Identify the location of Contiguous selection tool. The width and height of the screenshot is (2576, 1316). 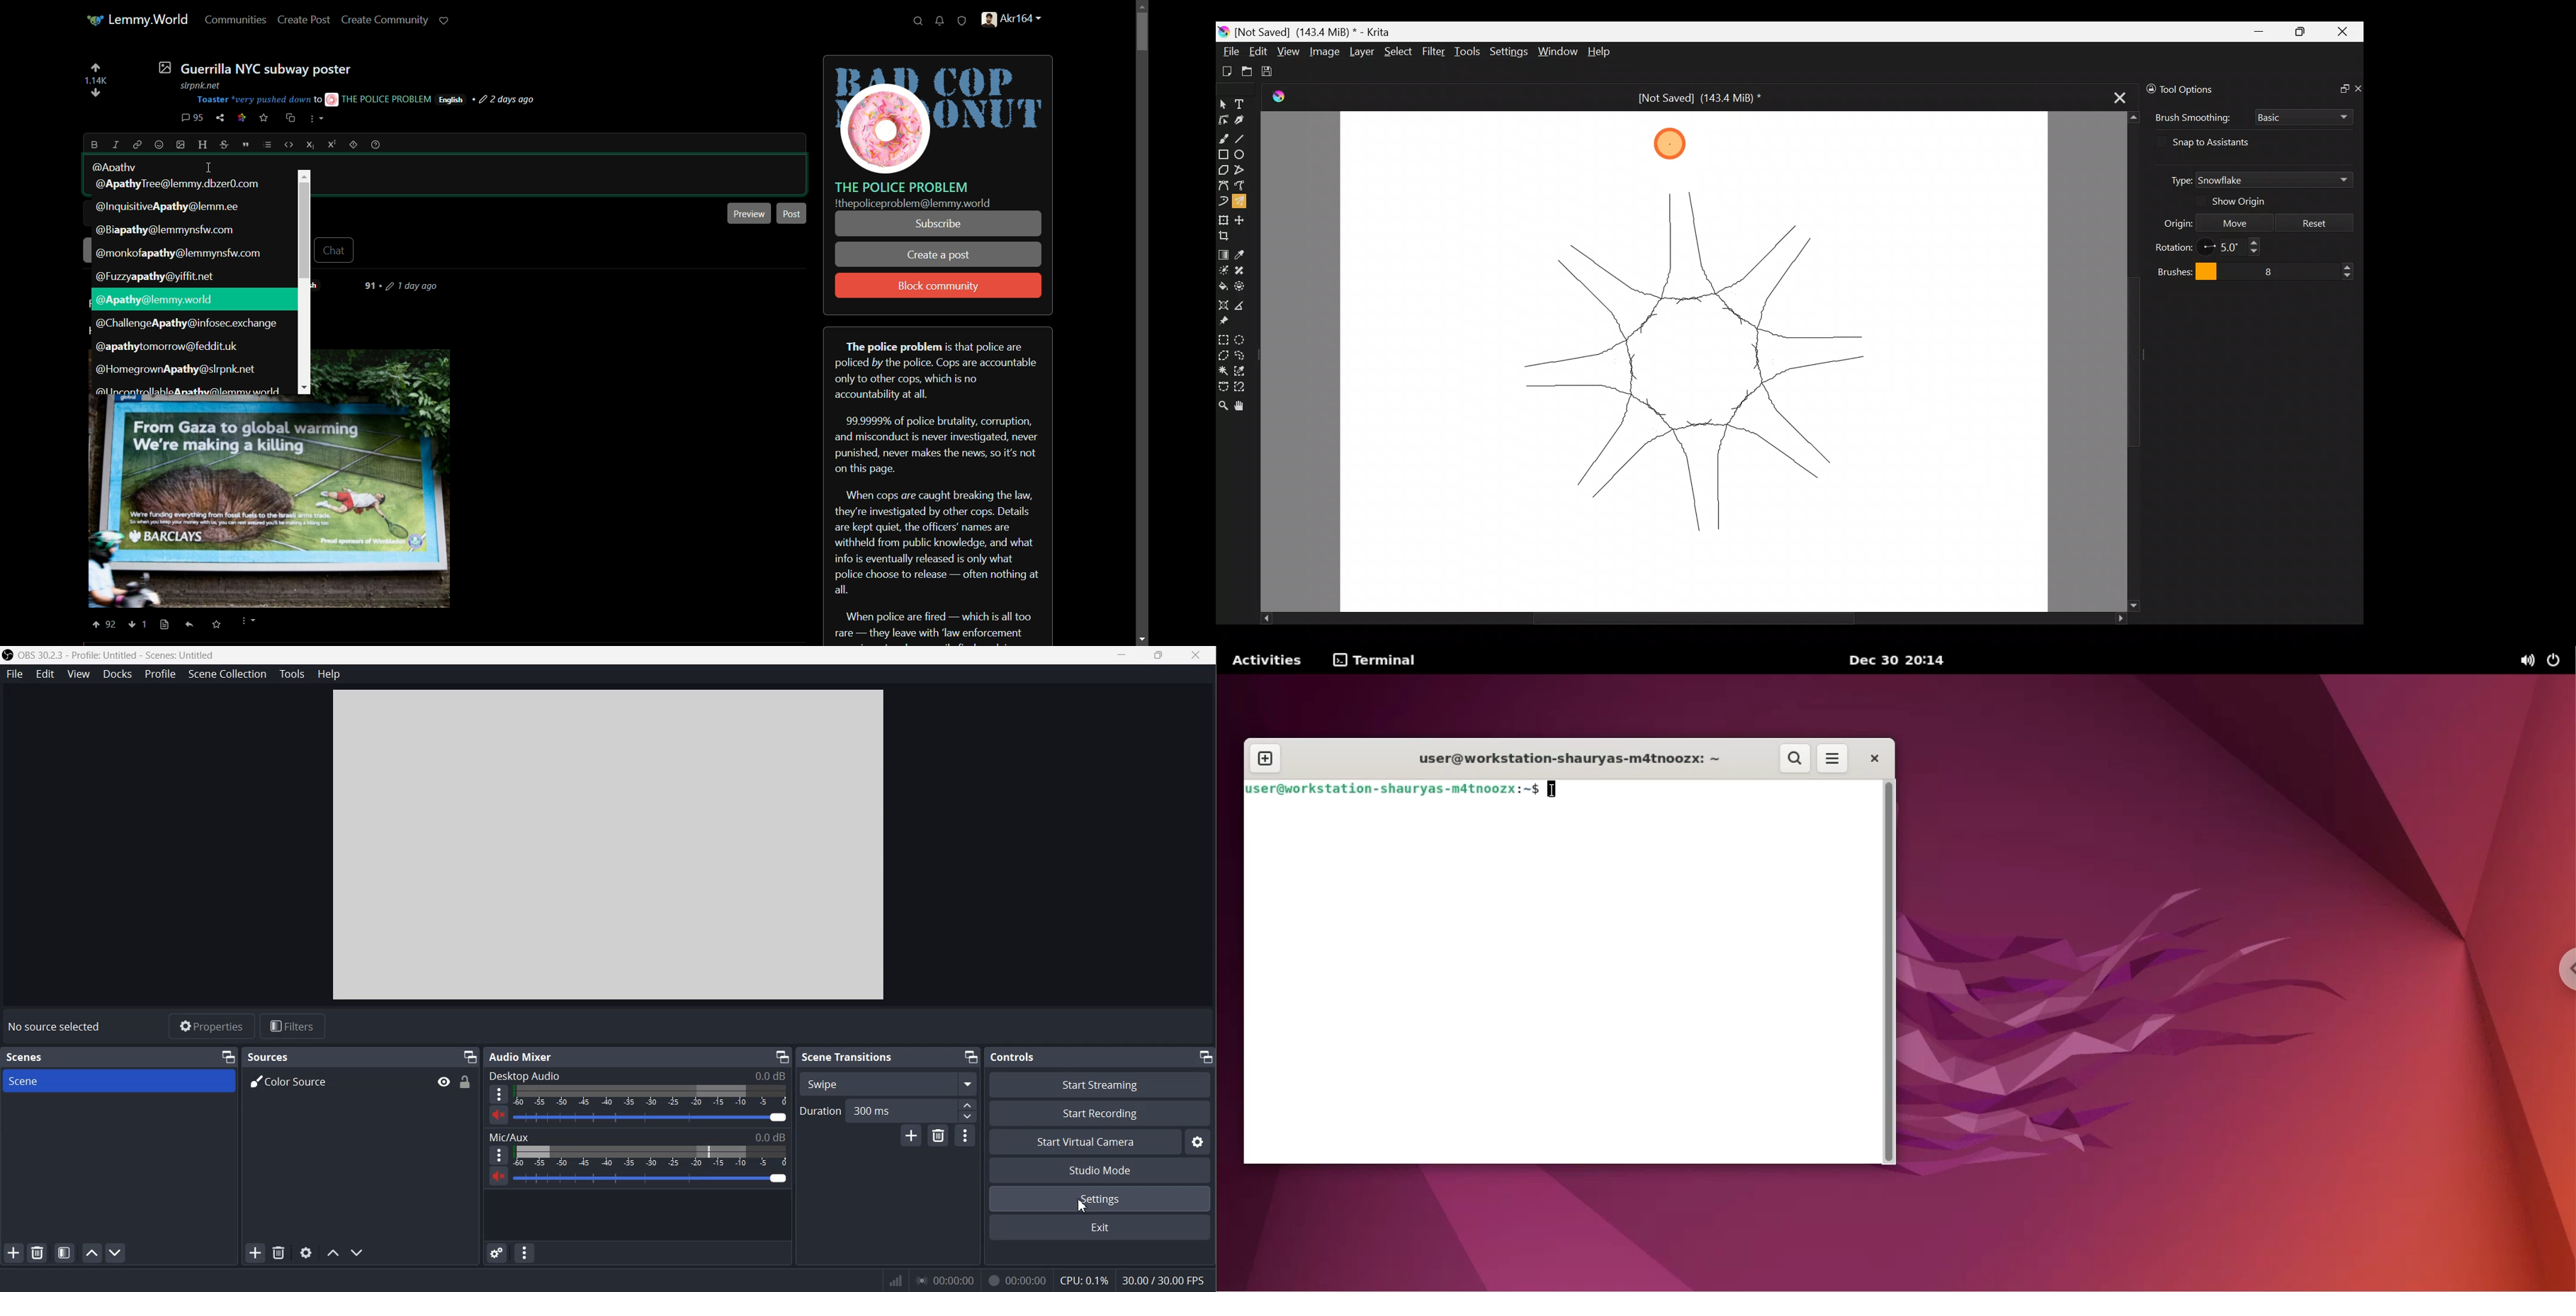
(1223, 368).